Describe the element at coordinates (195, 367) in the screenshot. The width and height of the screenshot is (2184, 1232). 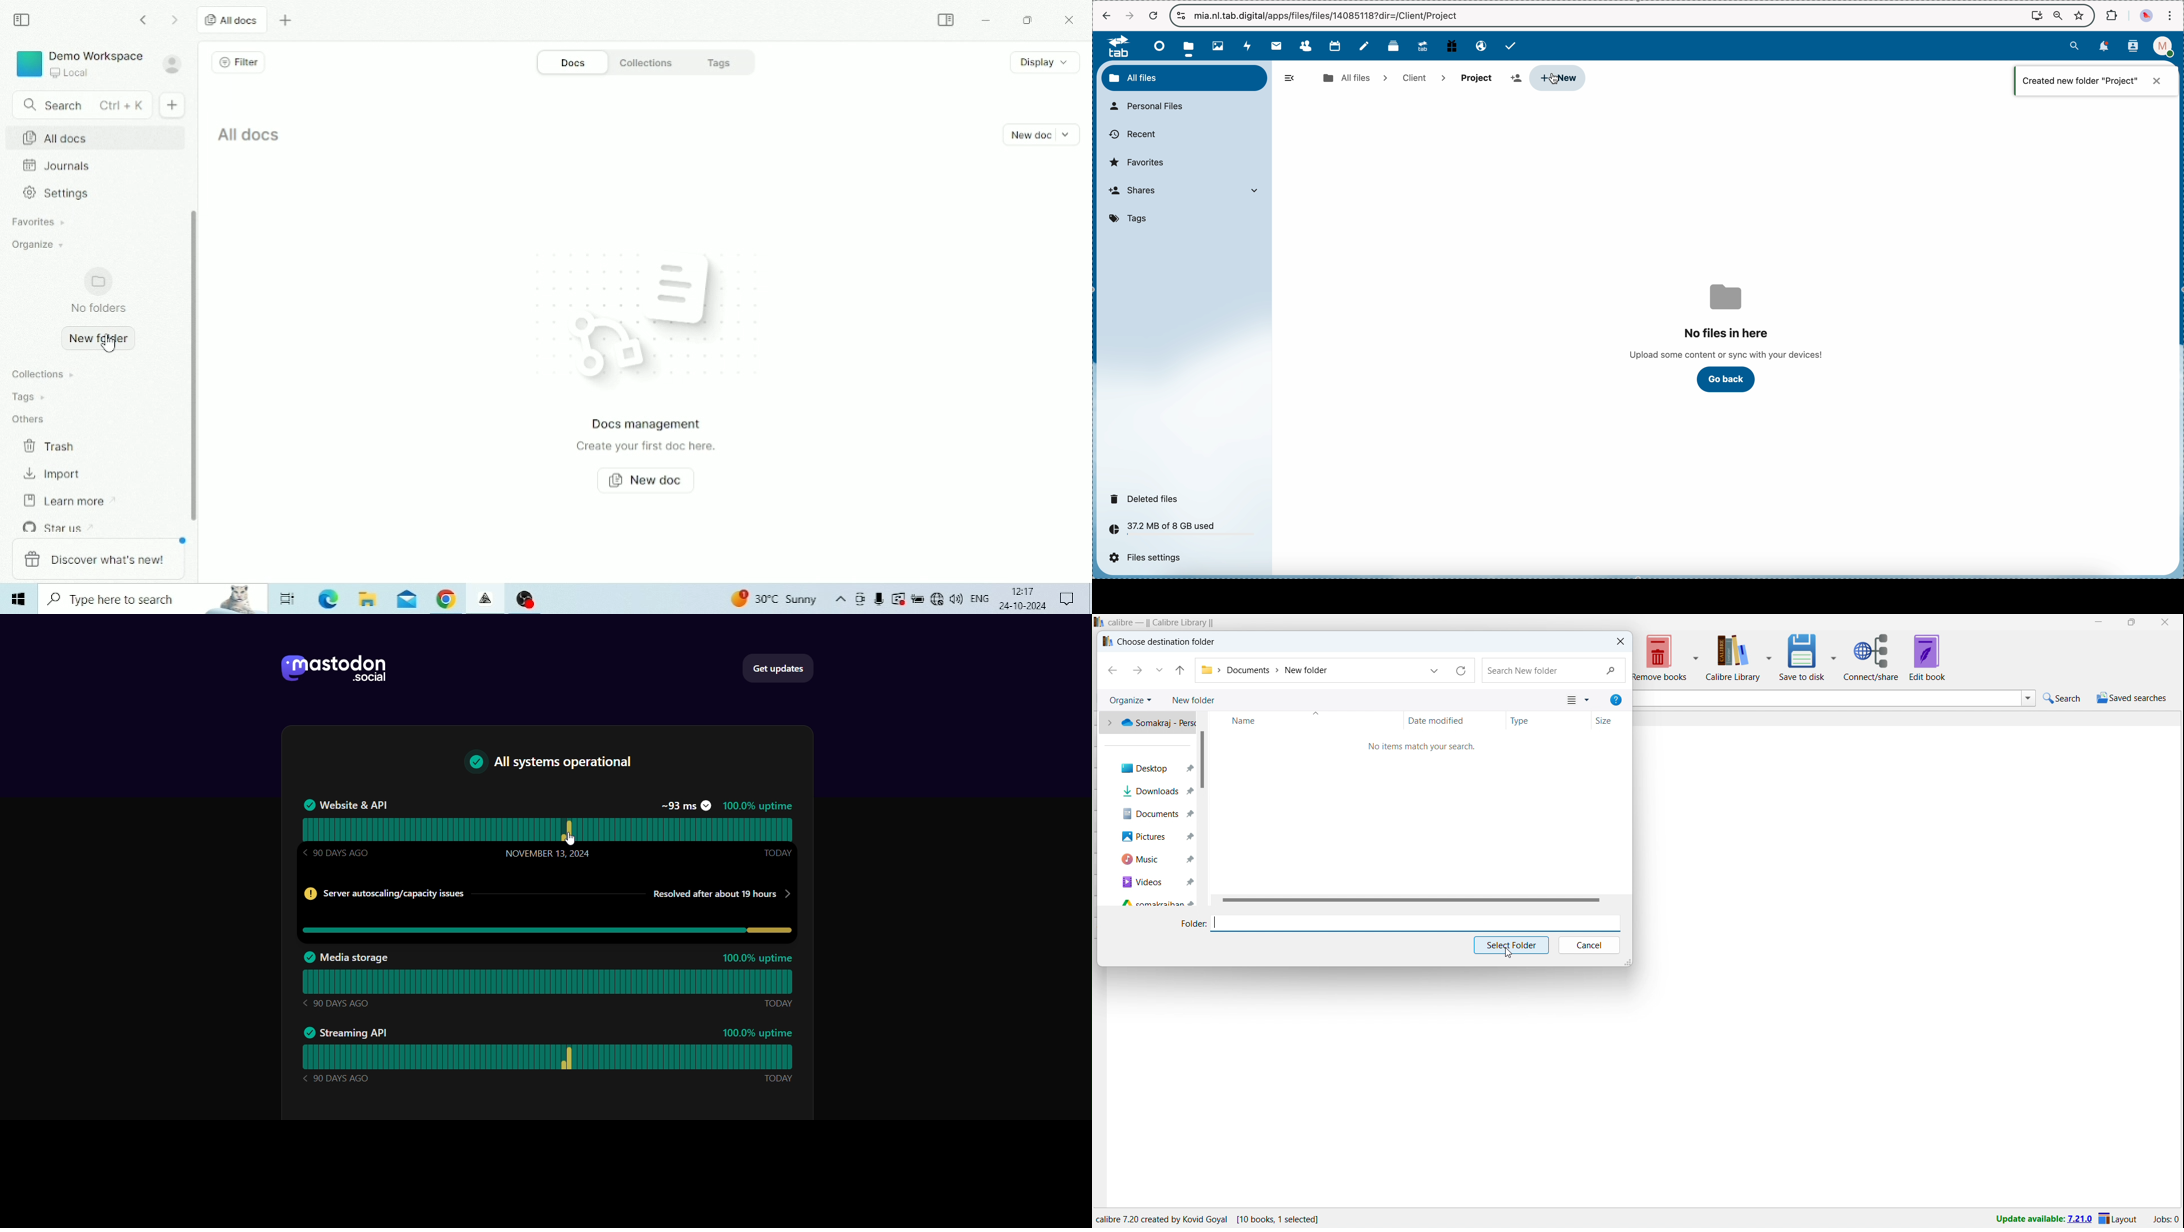
I see `Vertical scrollbar` at that location.